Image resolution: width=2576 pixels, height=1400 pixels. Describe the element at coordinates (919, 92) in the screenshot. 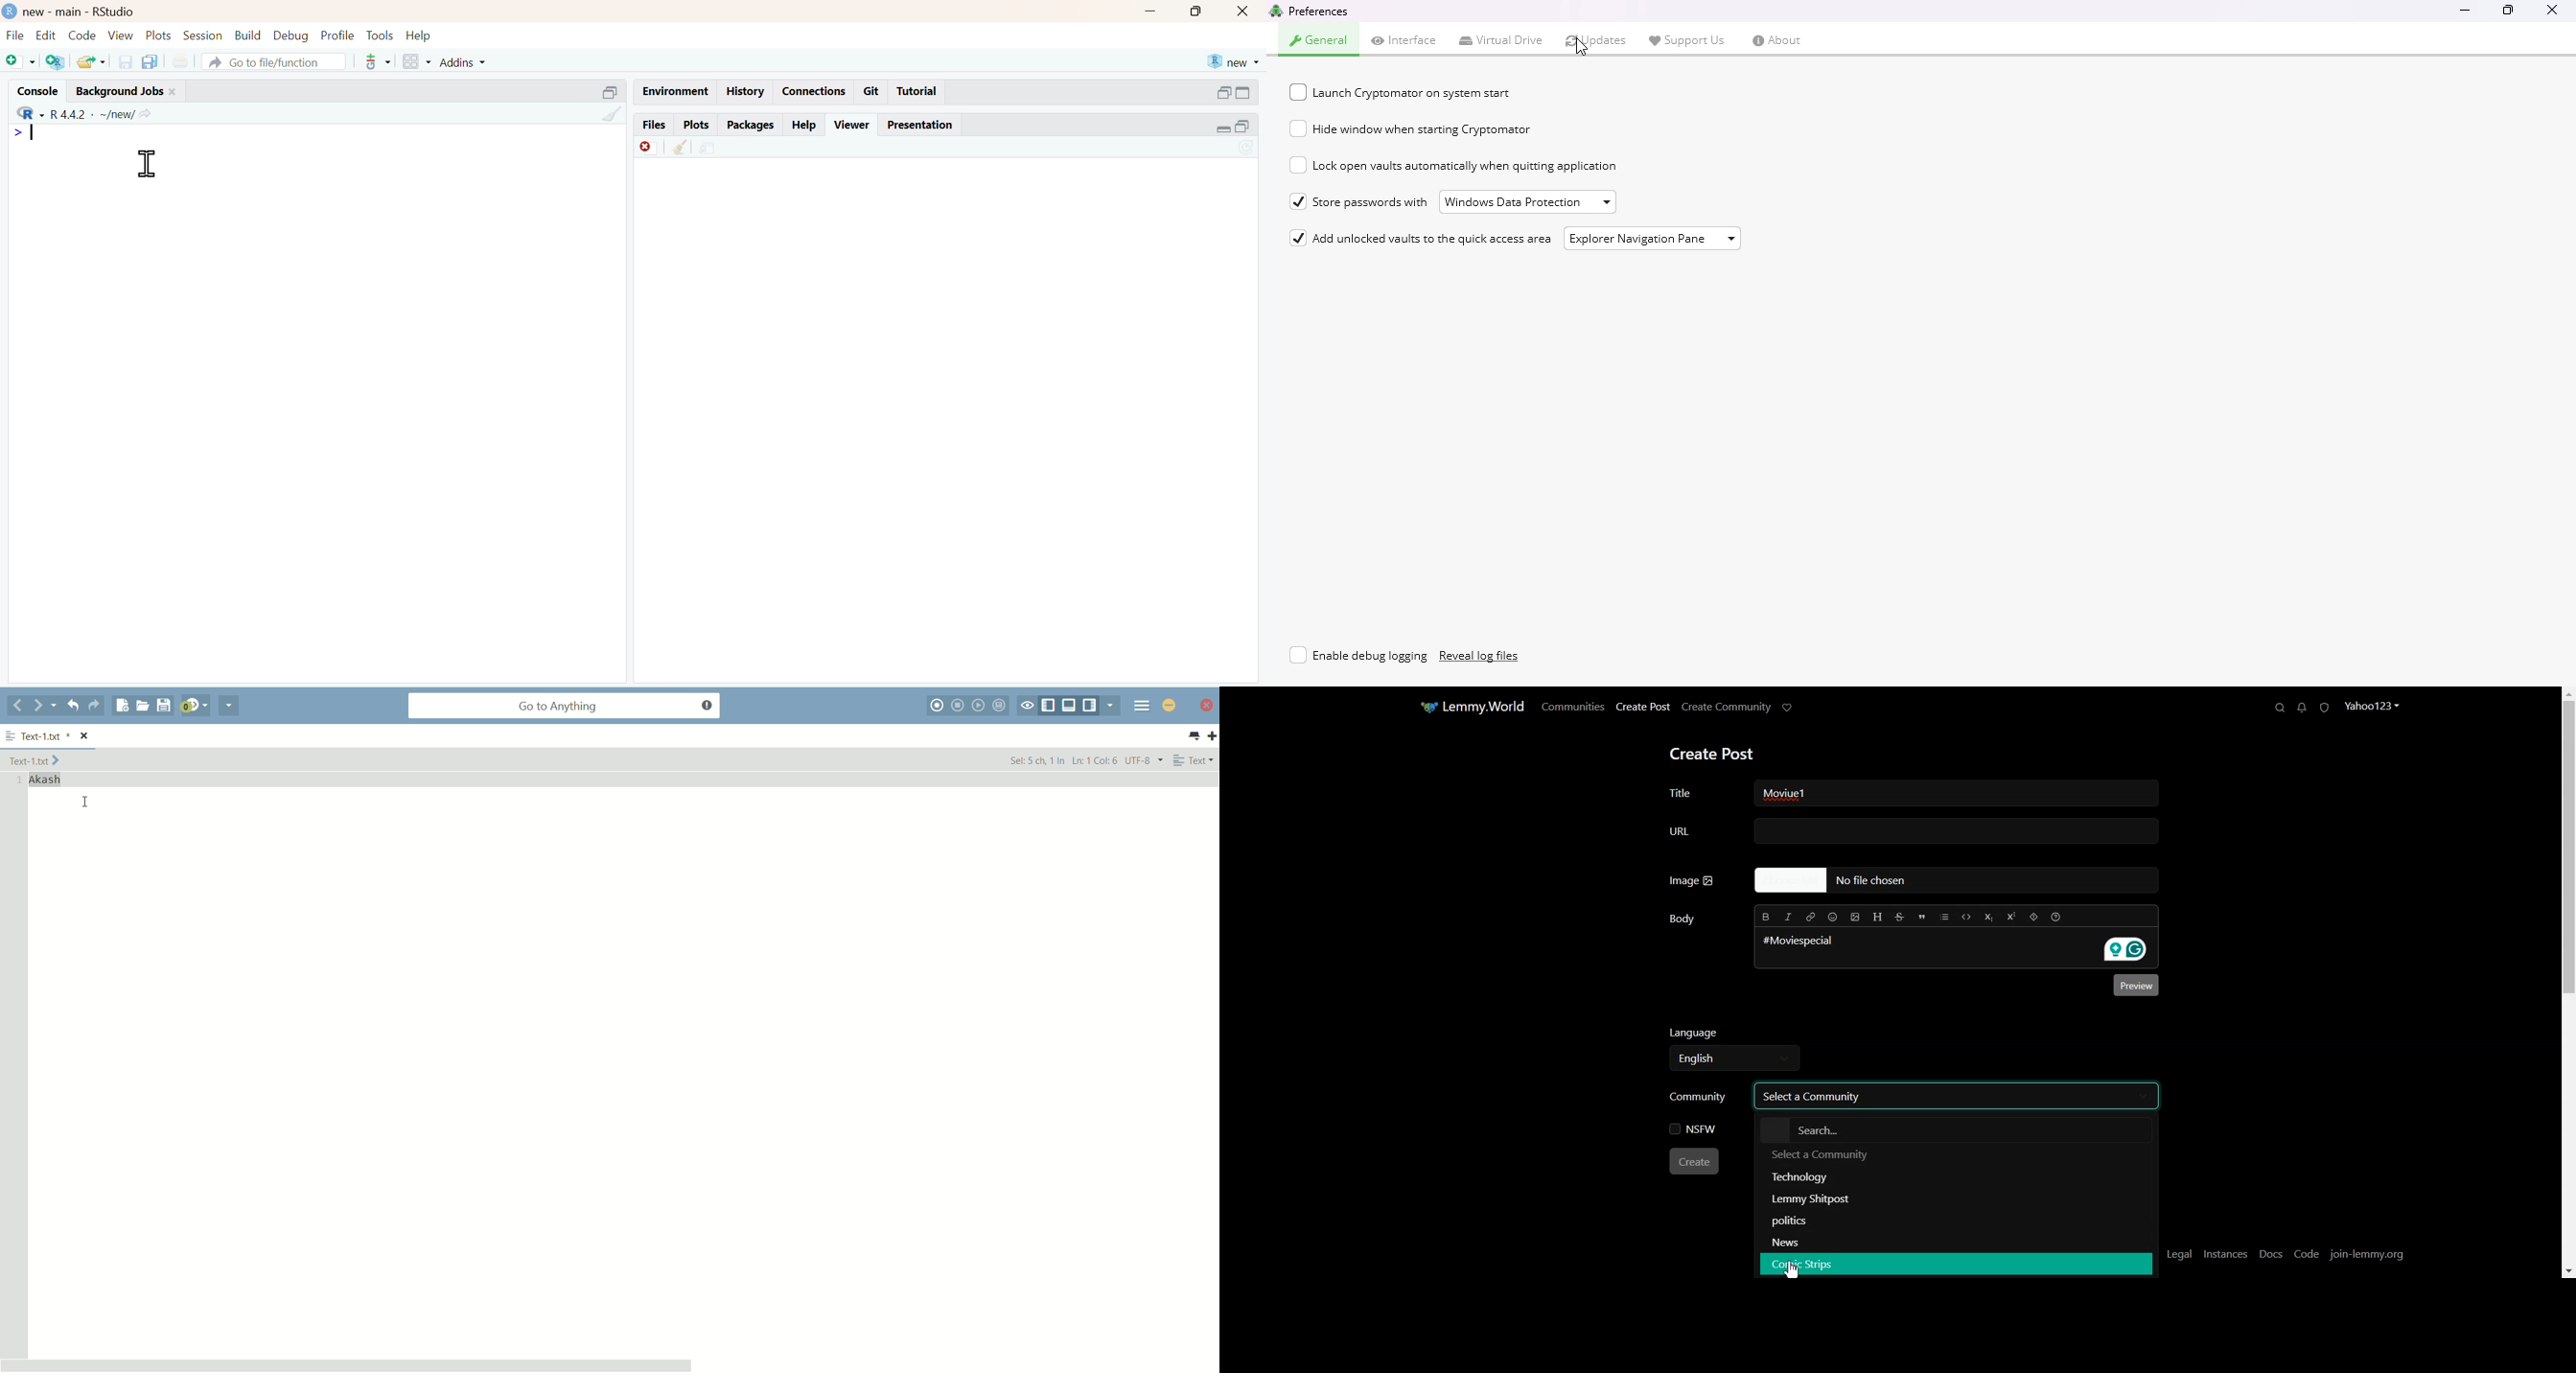

I see `tutorial` at that location.